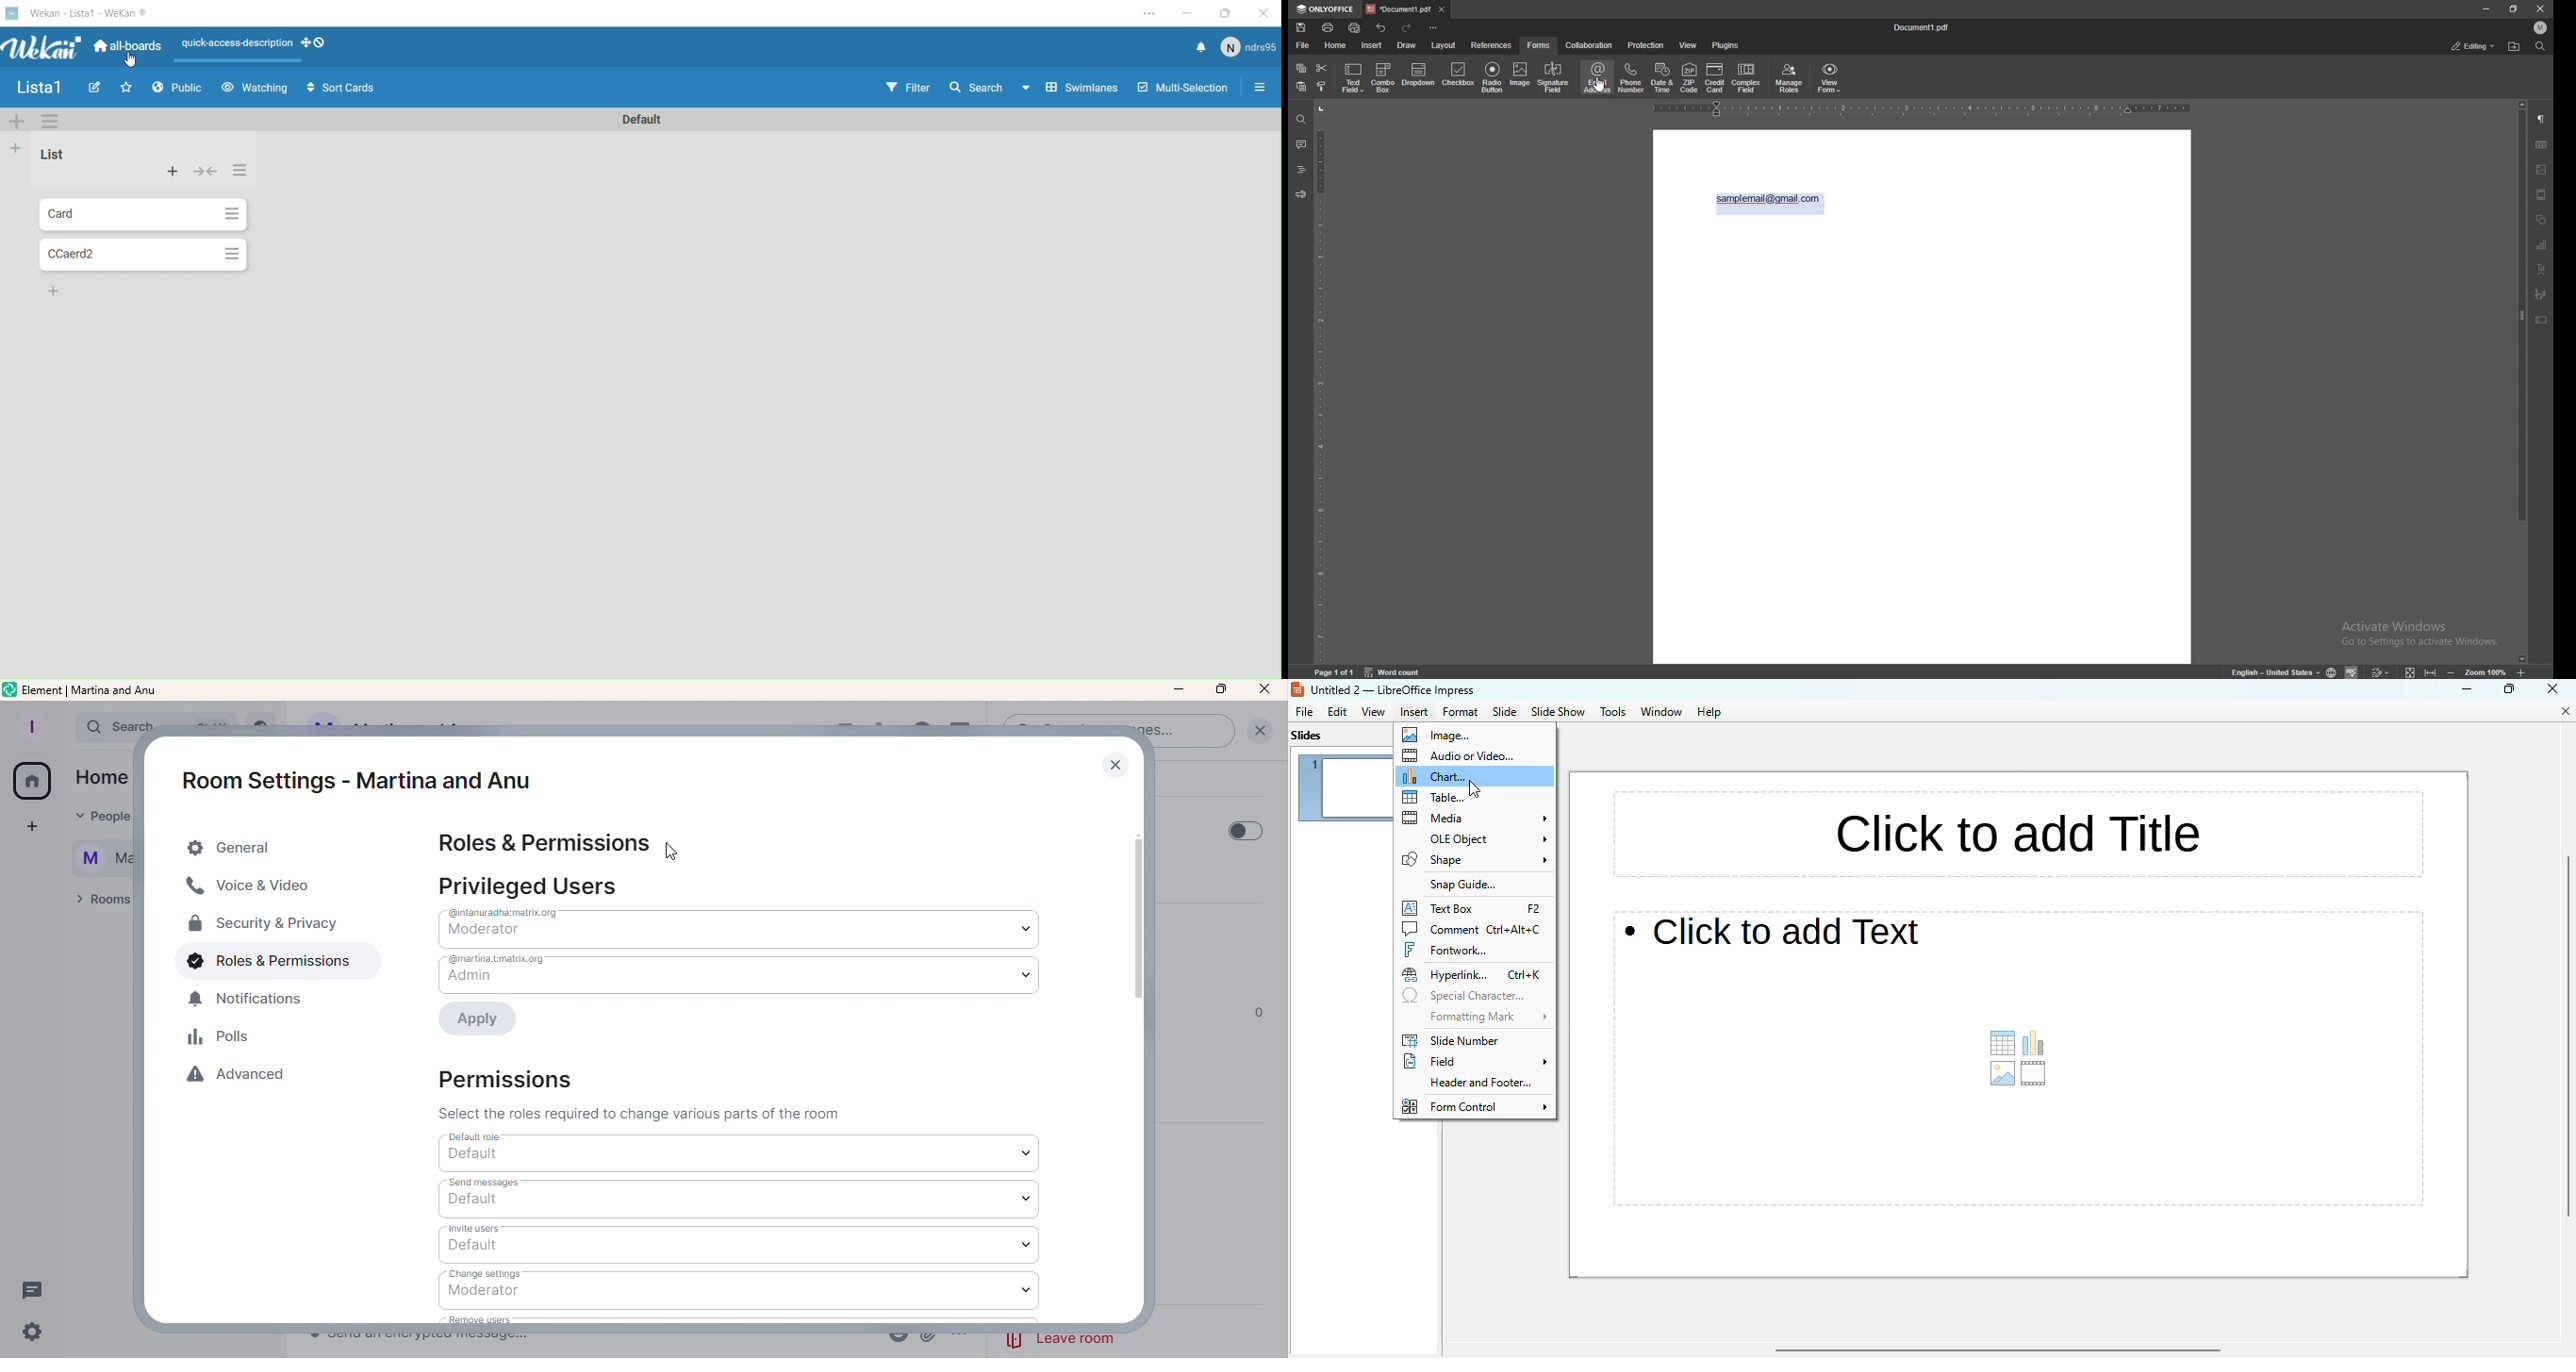 This screenshot has width=2576, height=1372. What do you see at coordinates (1301, 67) in the screenshot?
I see `copy` at bounding box center [1301, 67].